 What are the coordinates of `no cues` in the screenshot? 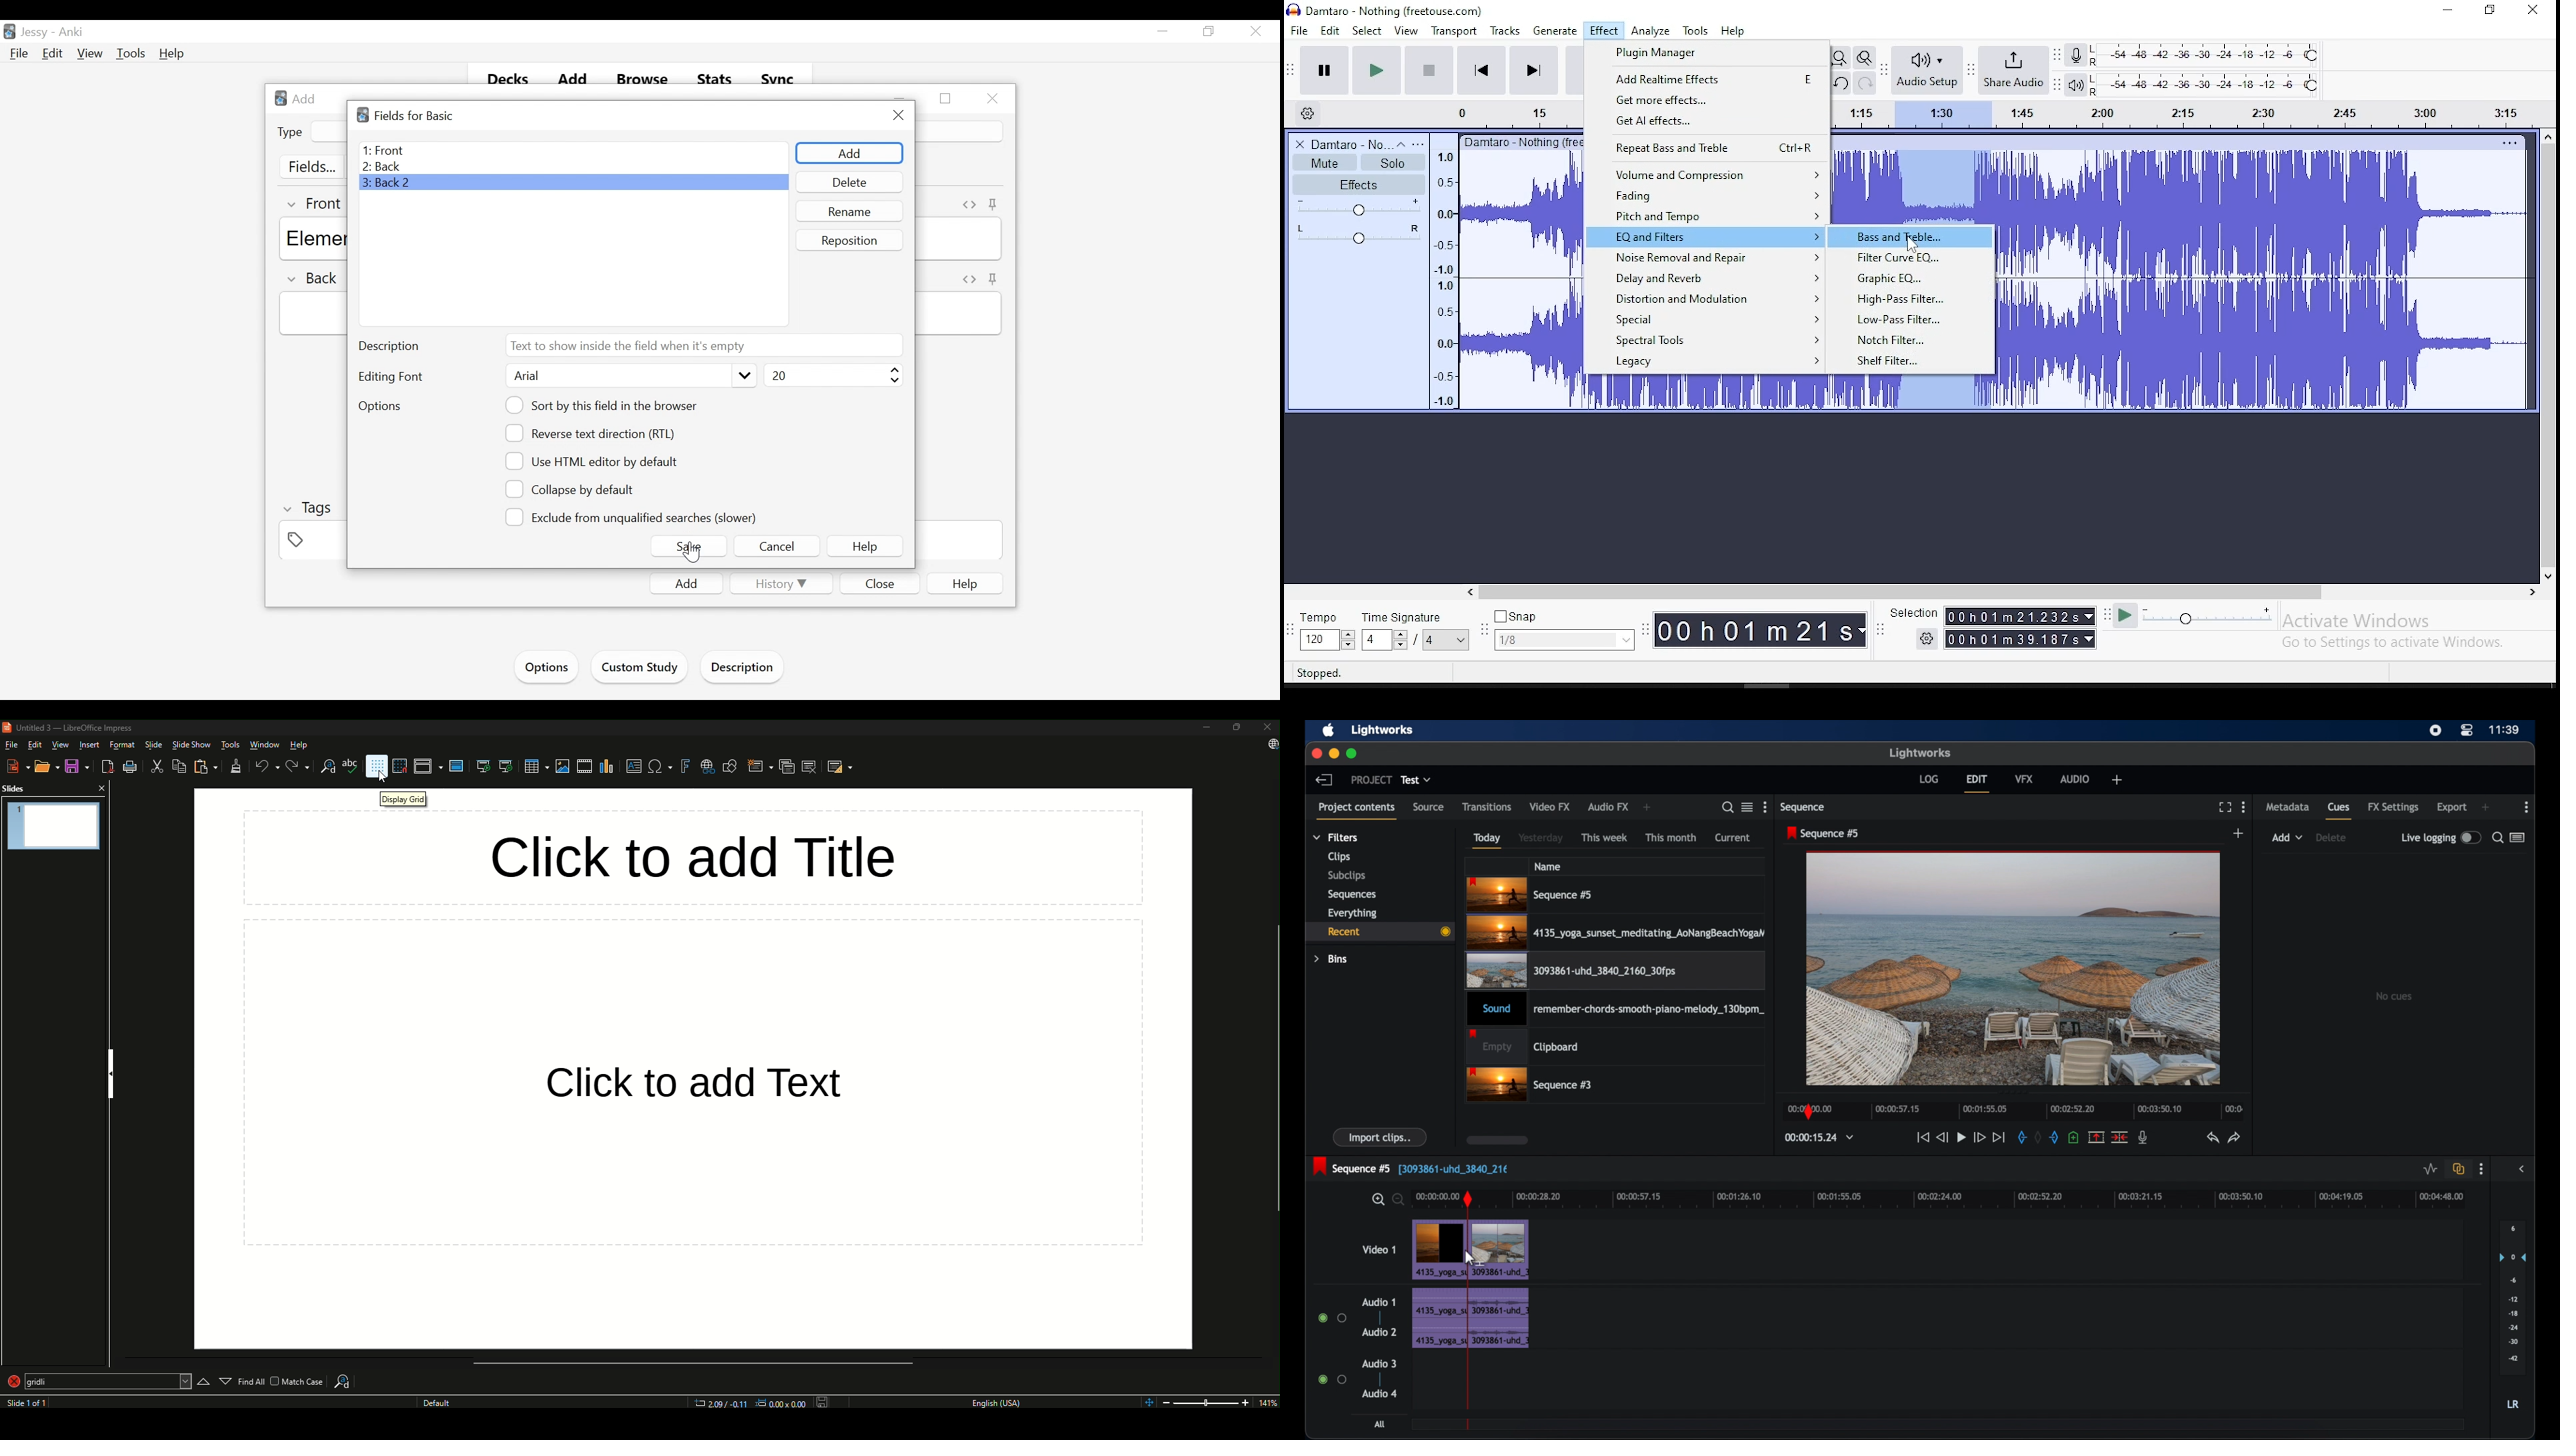 It's located at (2395, 996).